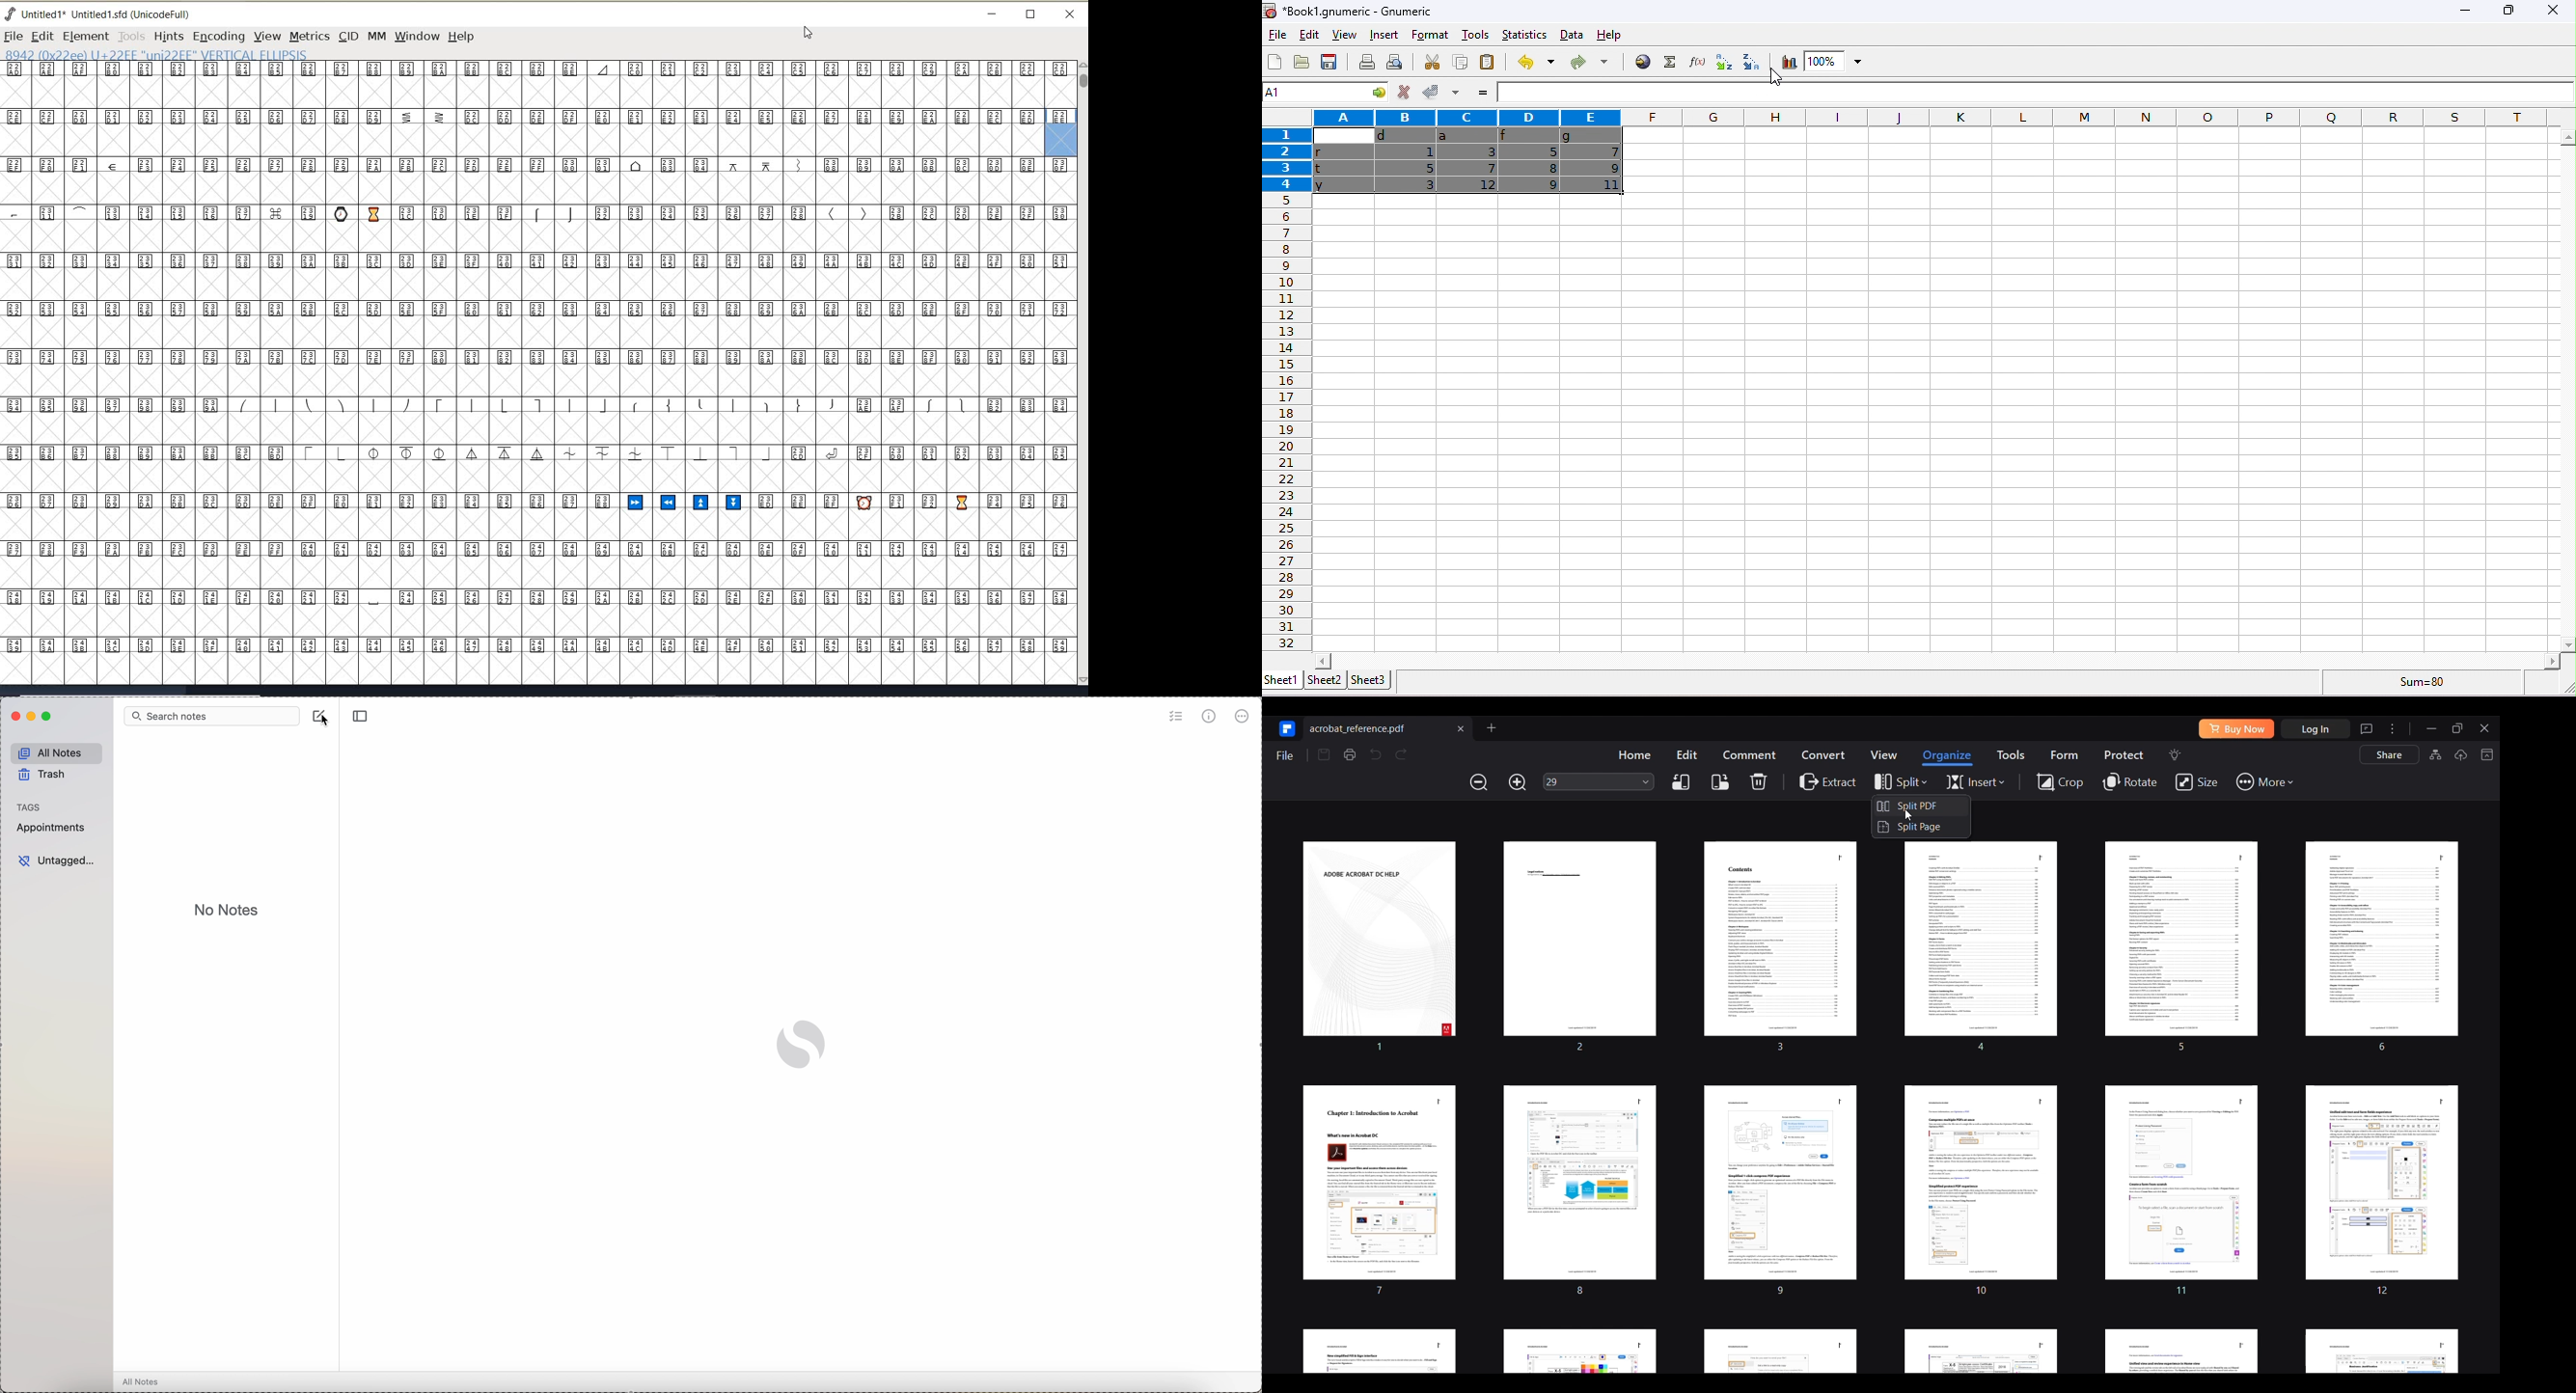  Describe the element at coordinates (1589, 61) in the screenshot. I see `redo` at that location.